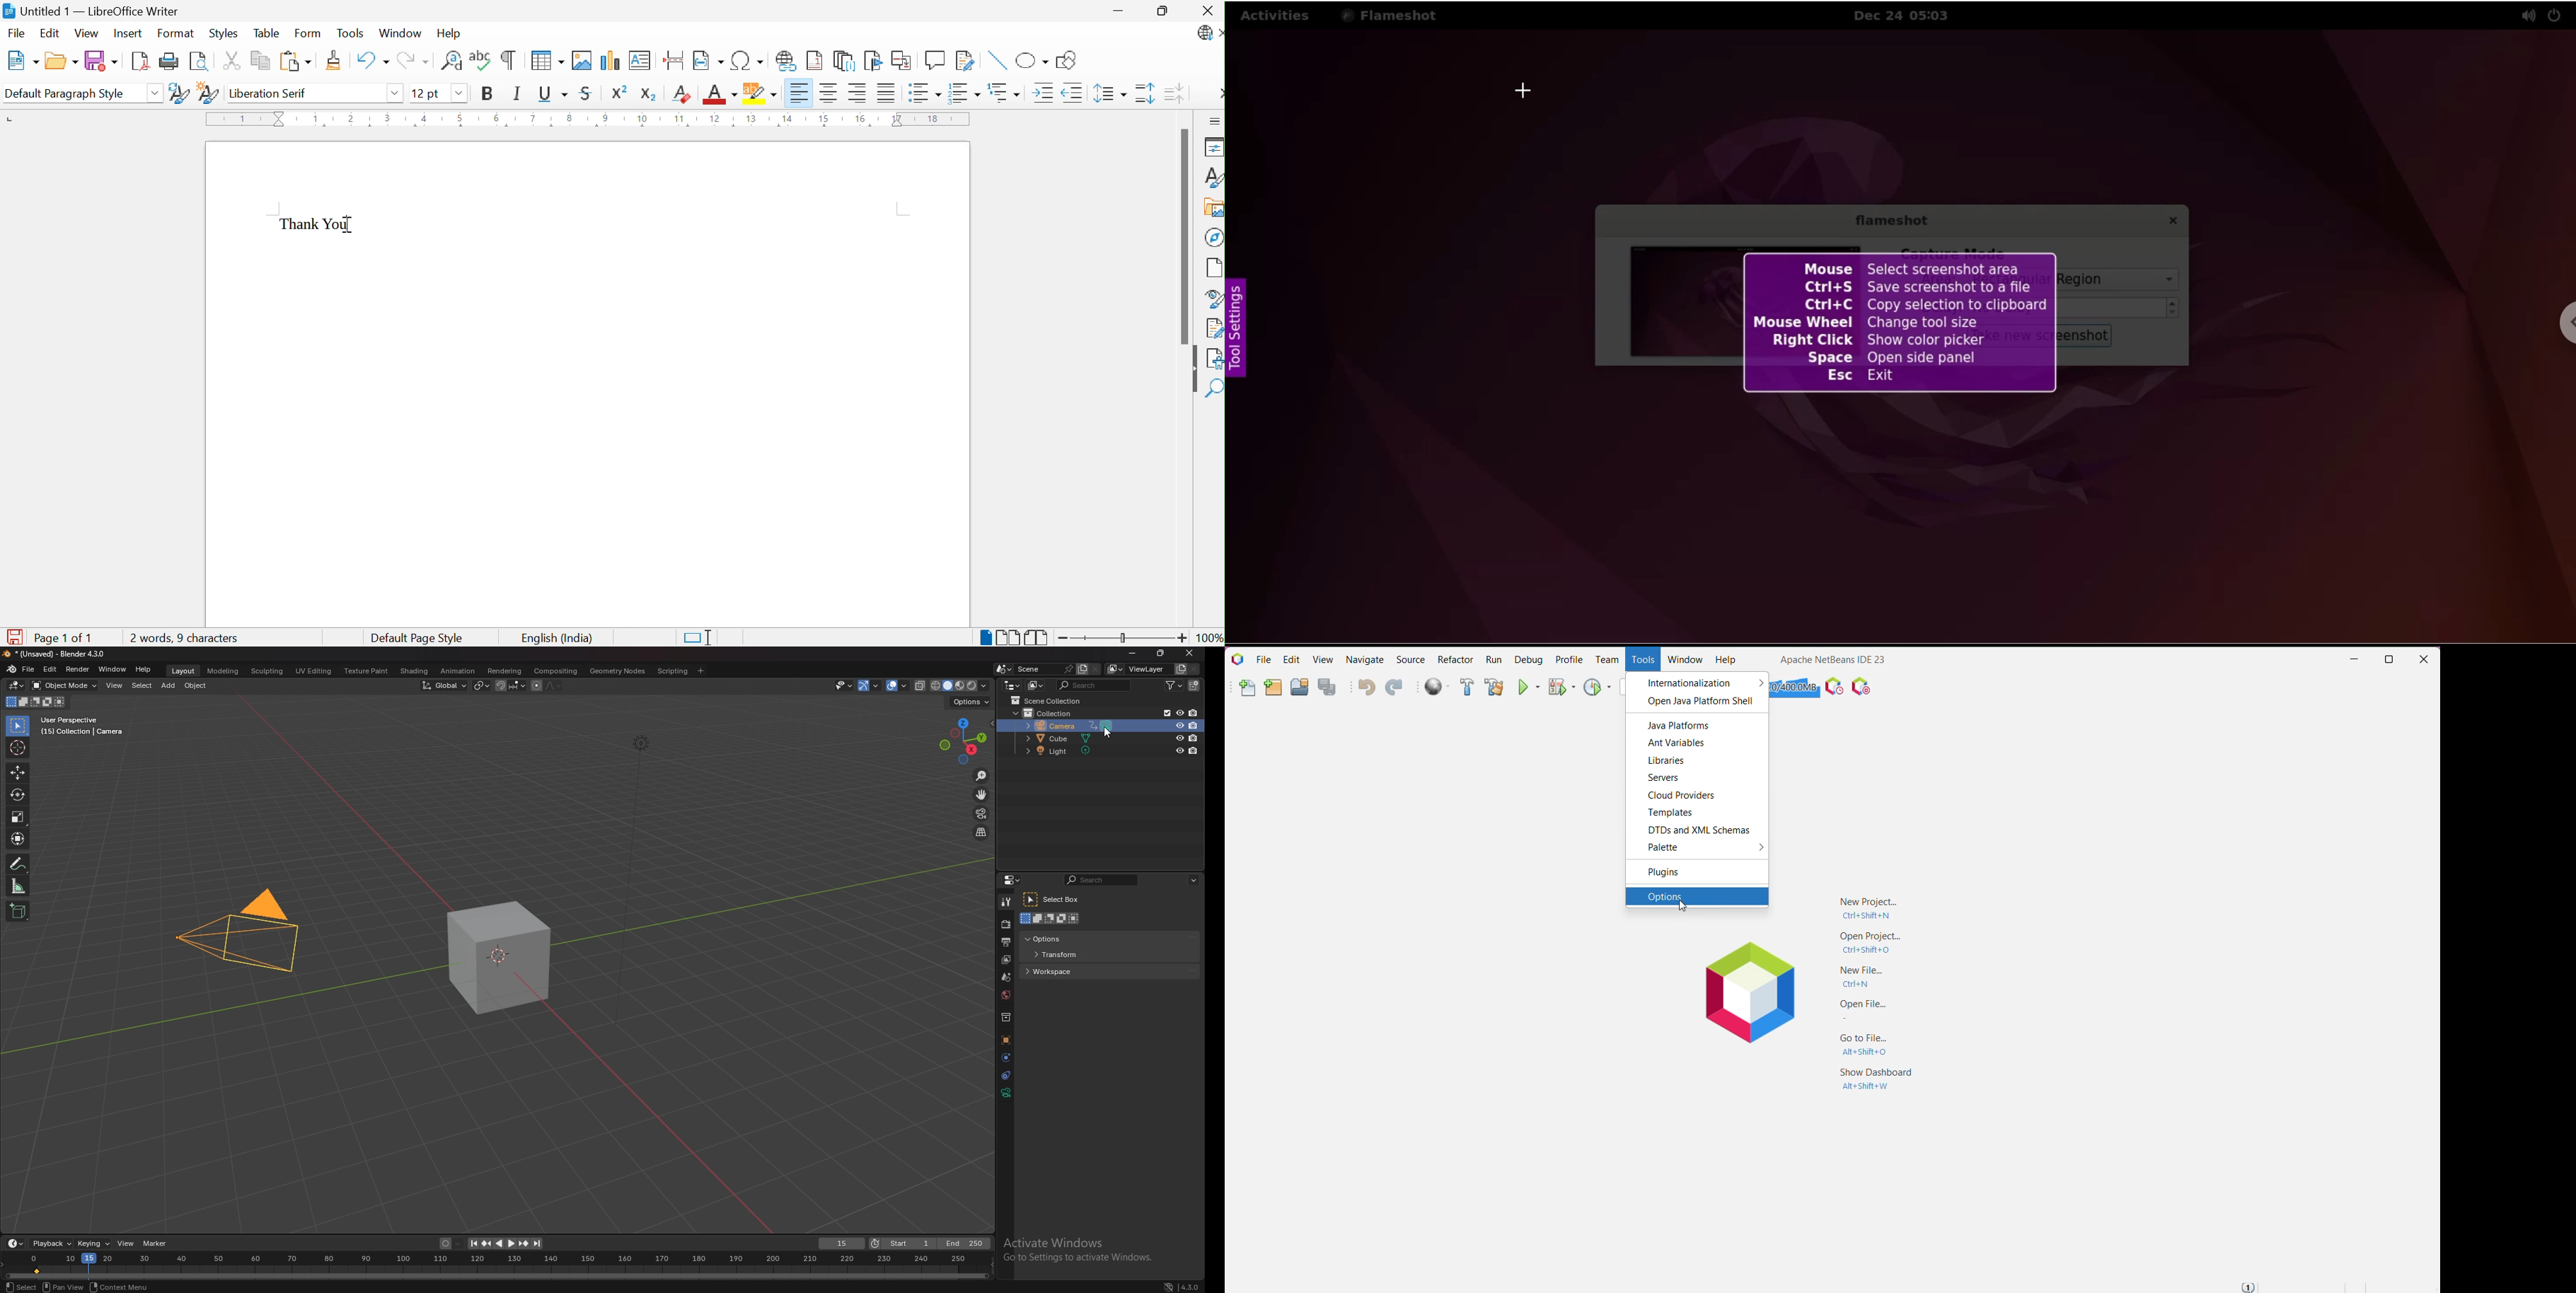  Describe the element at coordinates (842, 1244) in the screenshot. I see `current frame` at that location.